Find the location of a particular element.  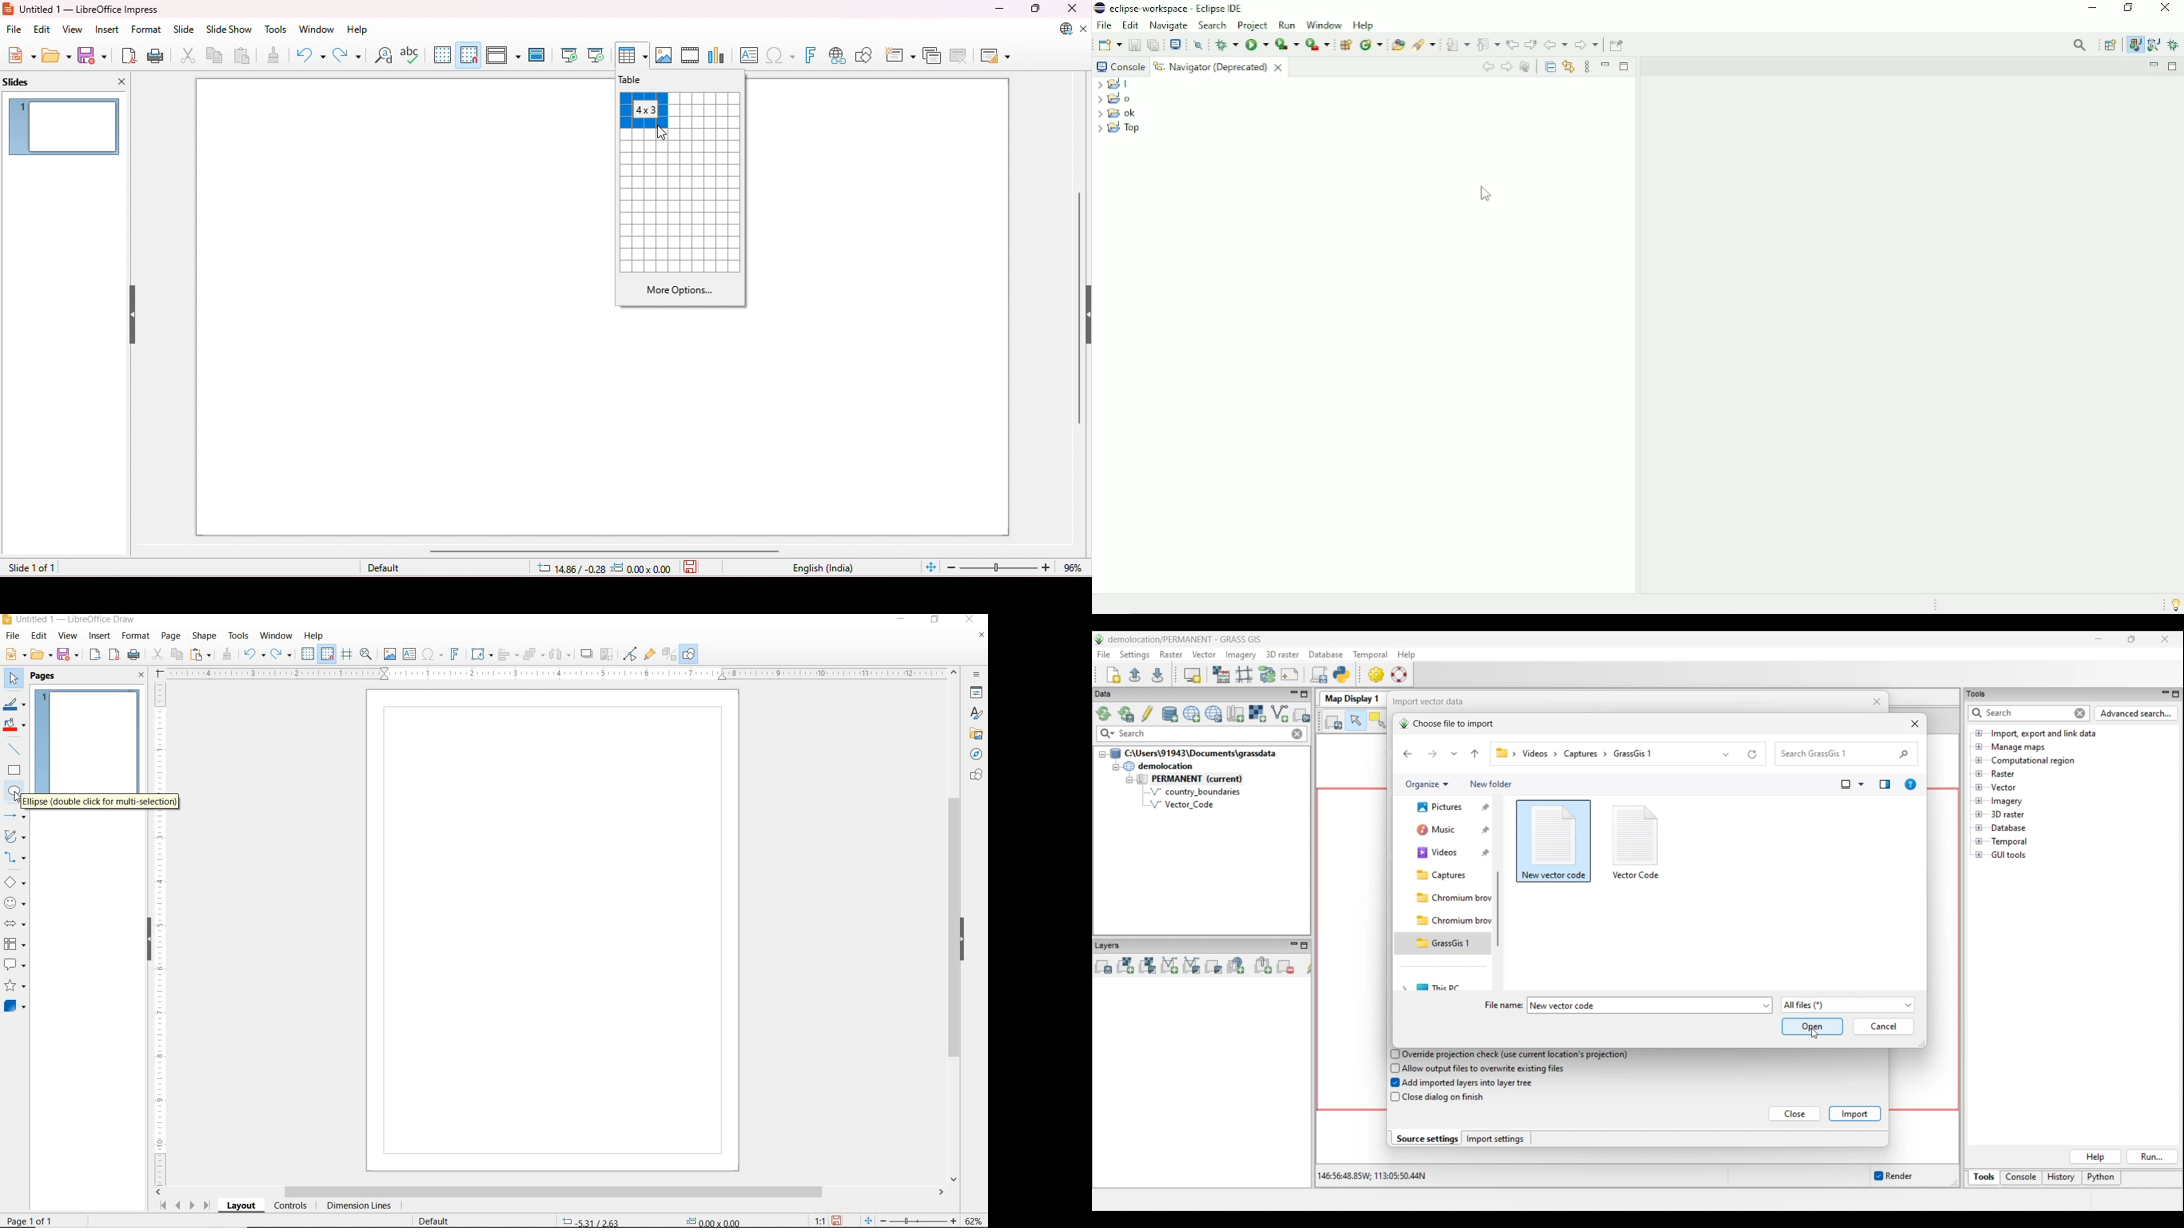

fit slide to current window is located at coordinates (931, 566).